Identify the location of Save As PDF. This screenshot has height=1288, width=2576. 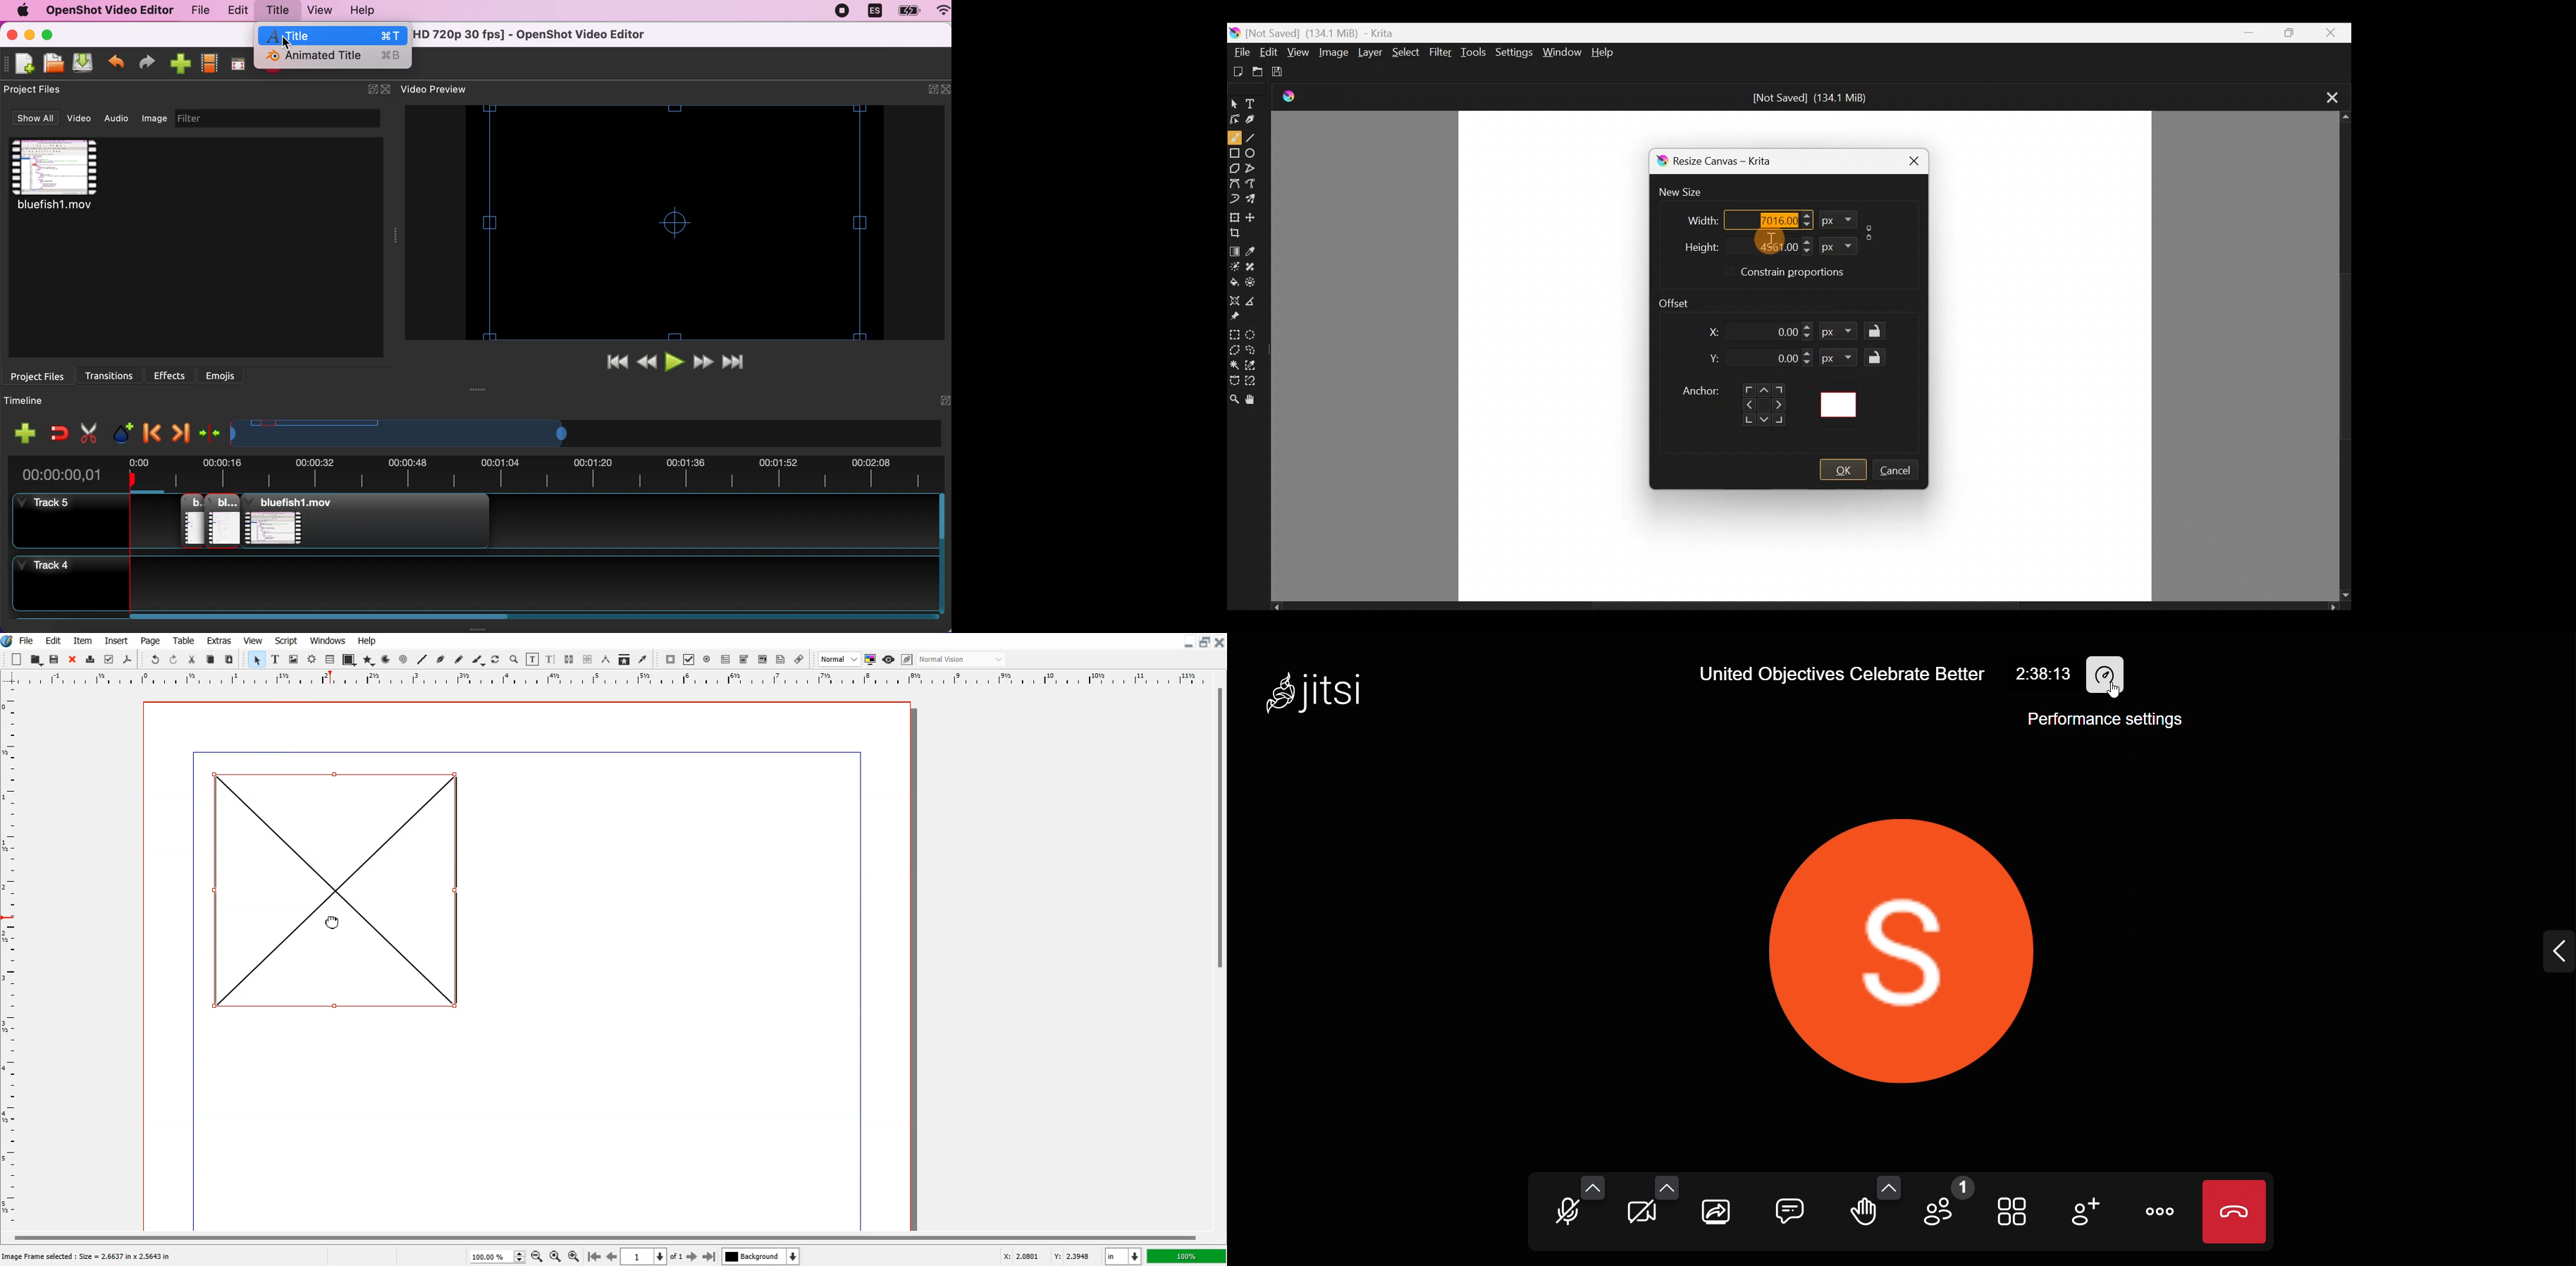
(128, 660).